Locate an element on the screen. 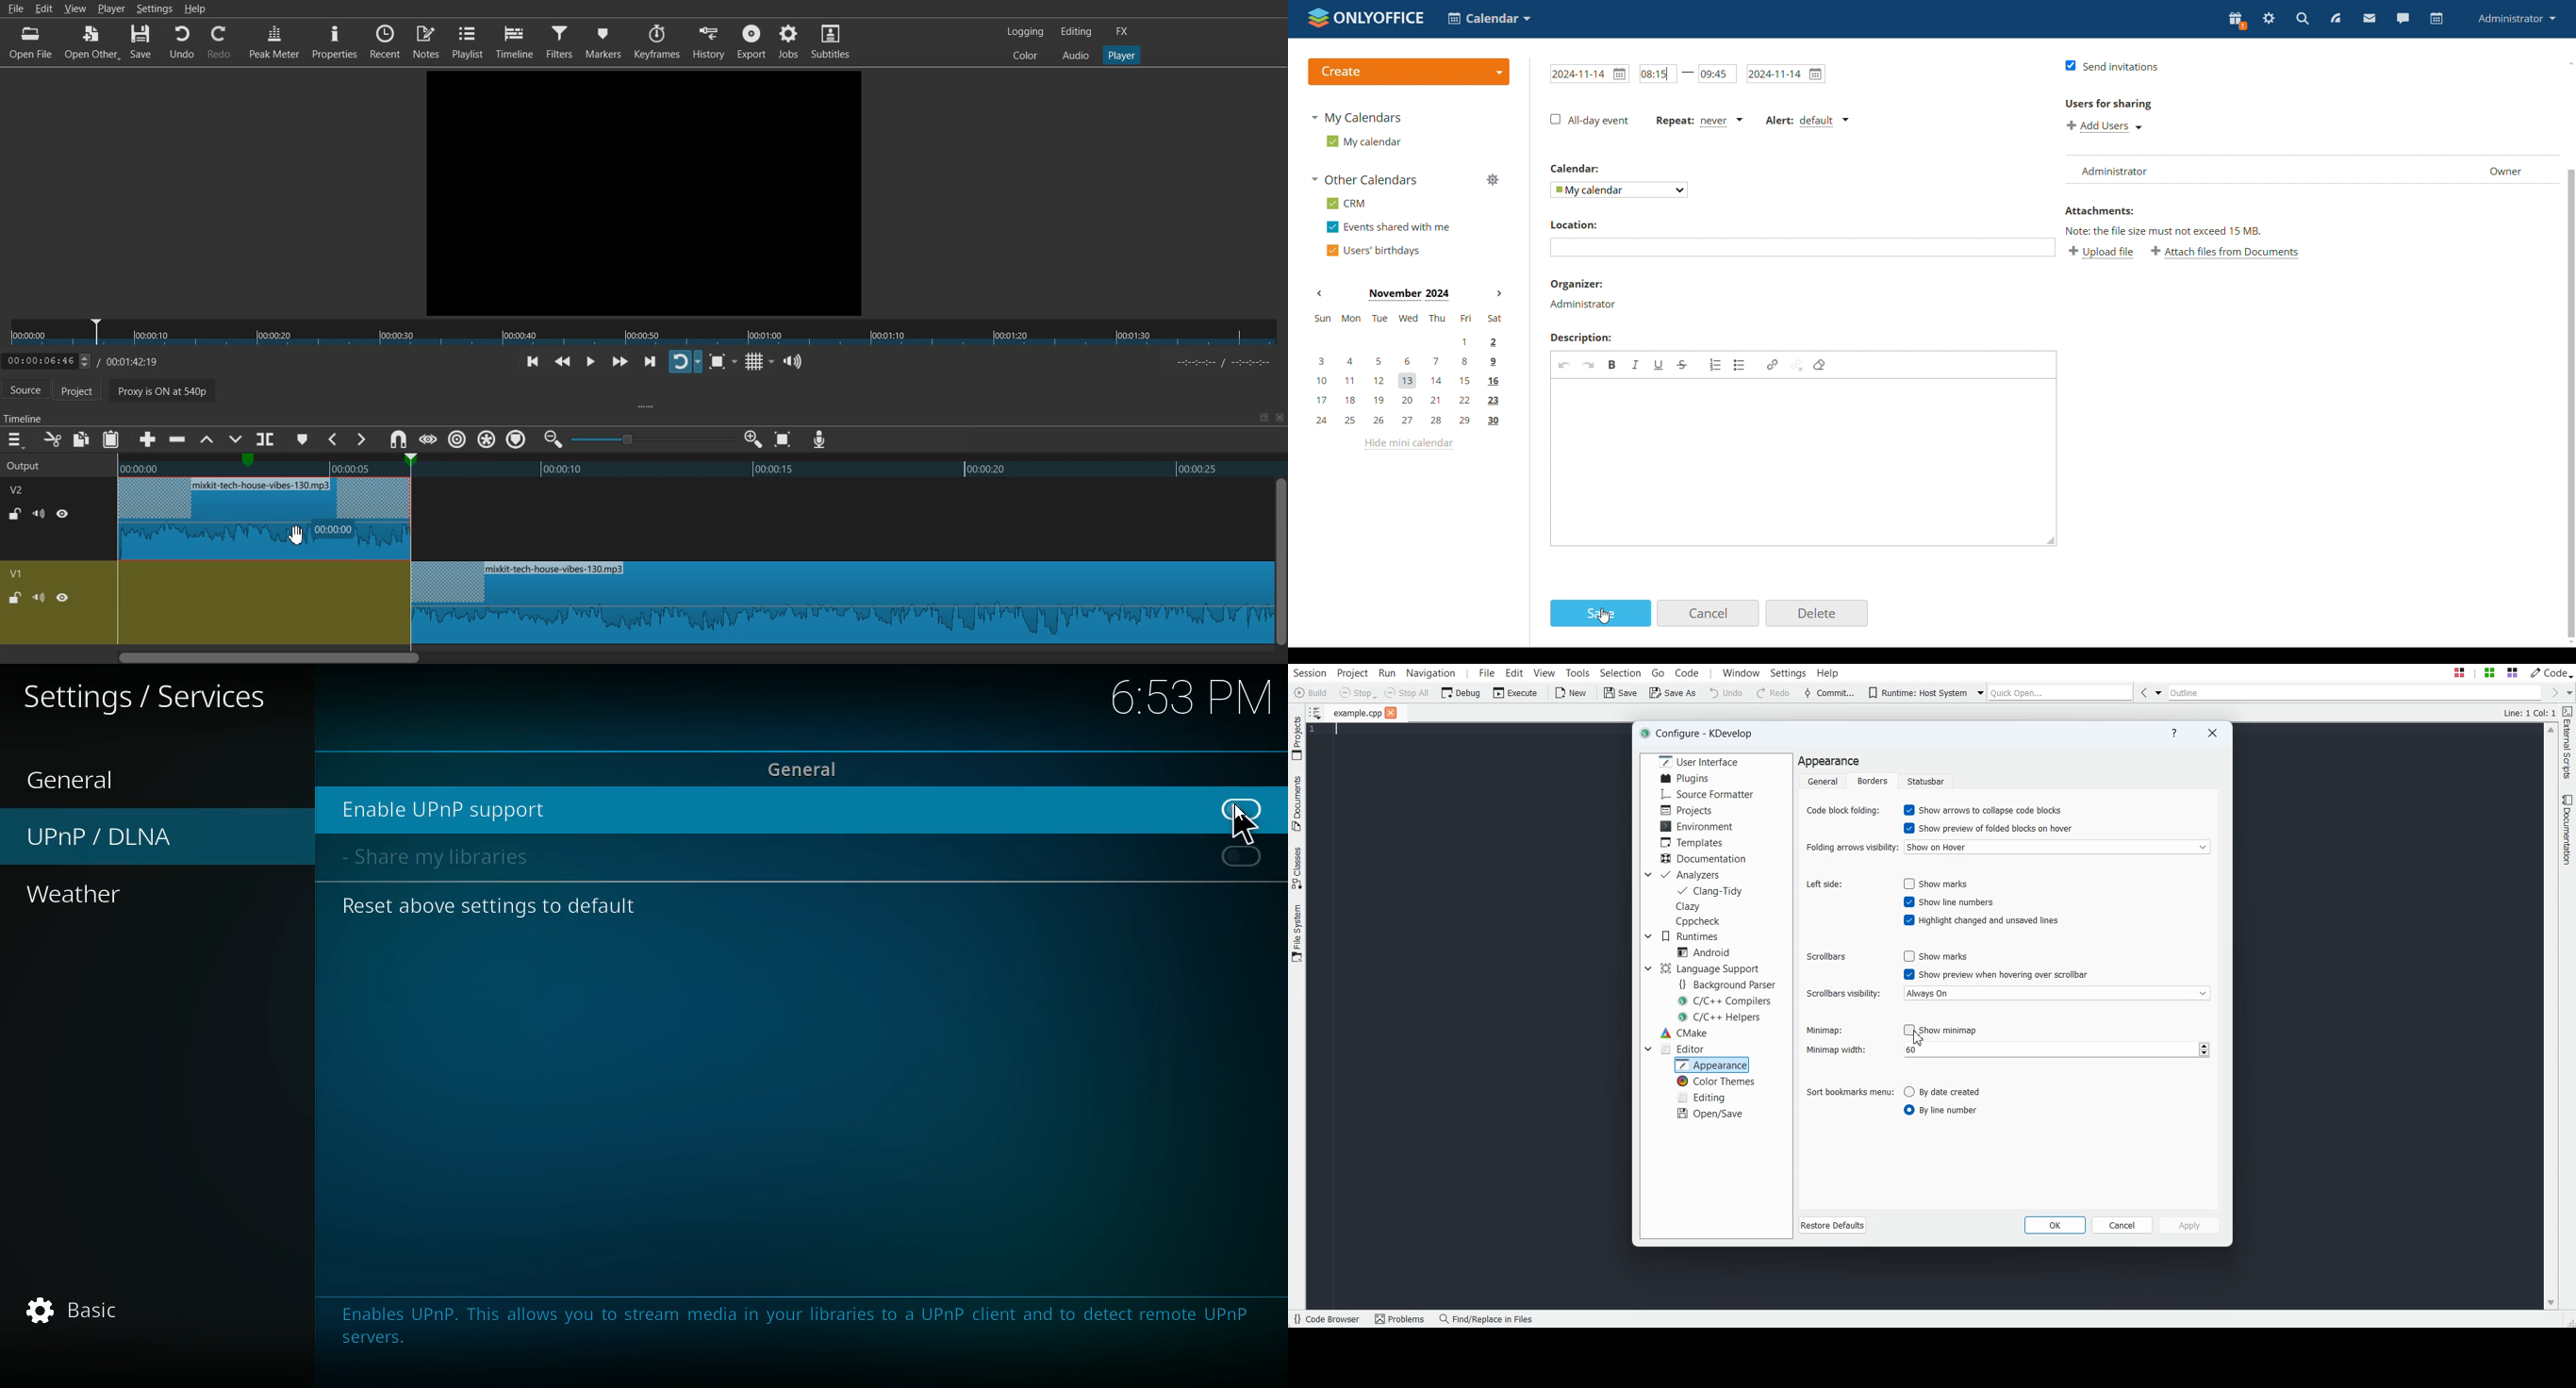  alert type is located at coordinates (1806, 119).